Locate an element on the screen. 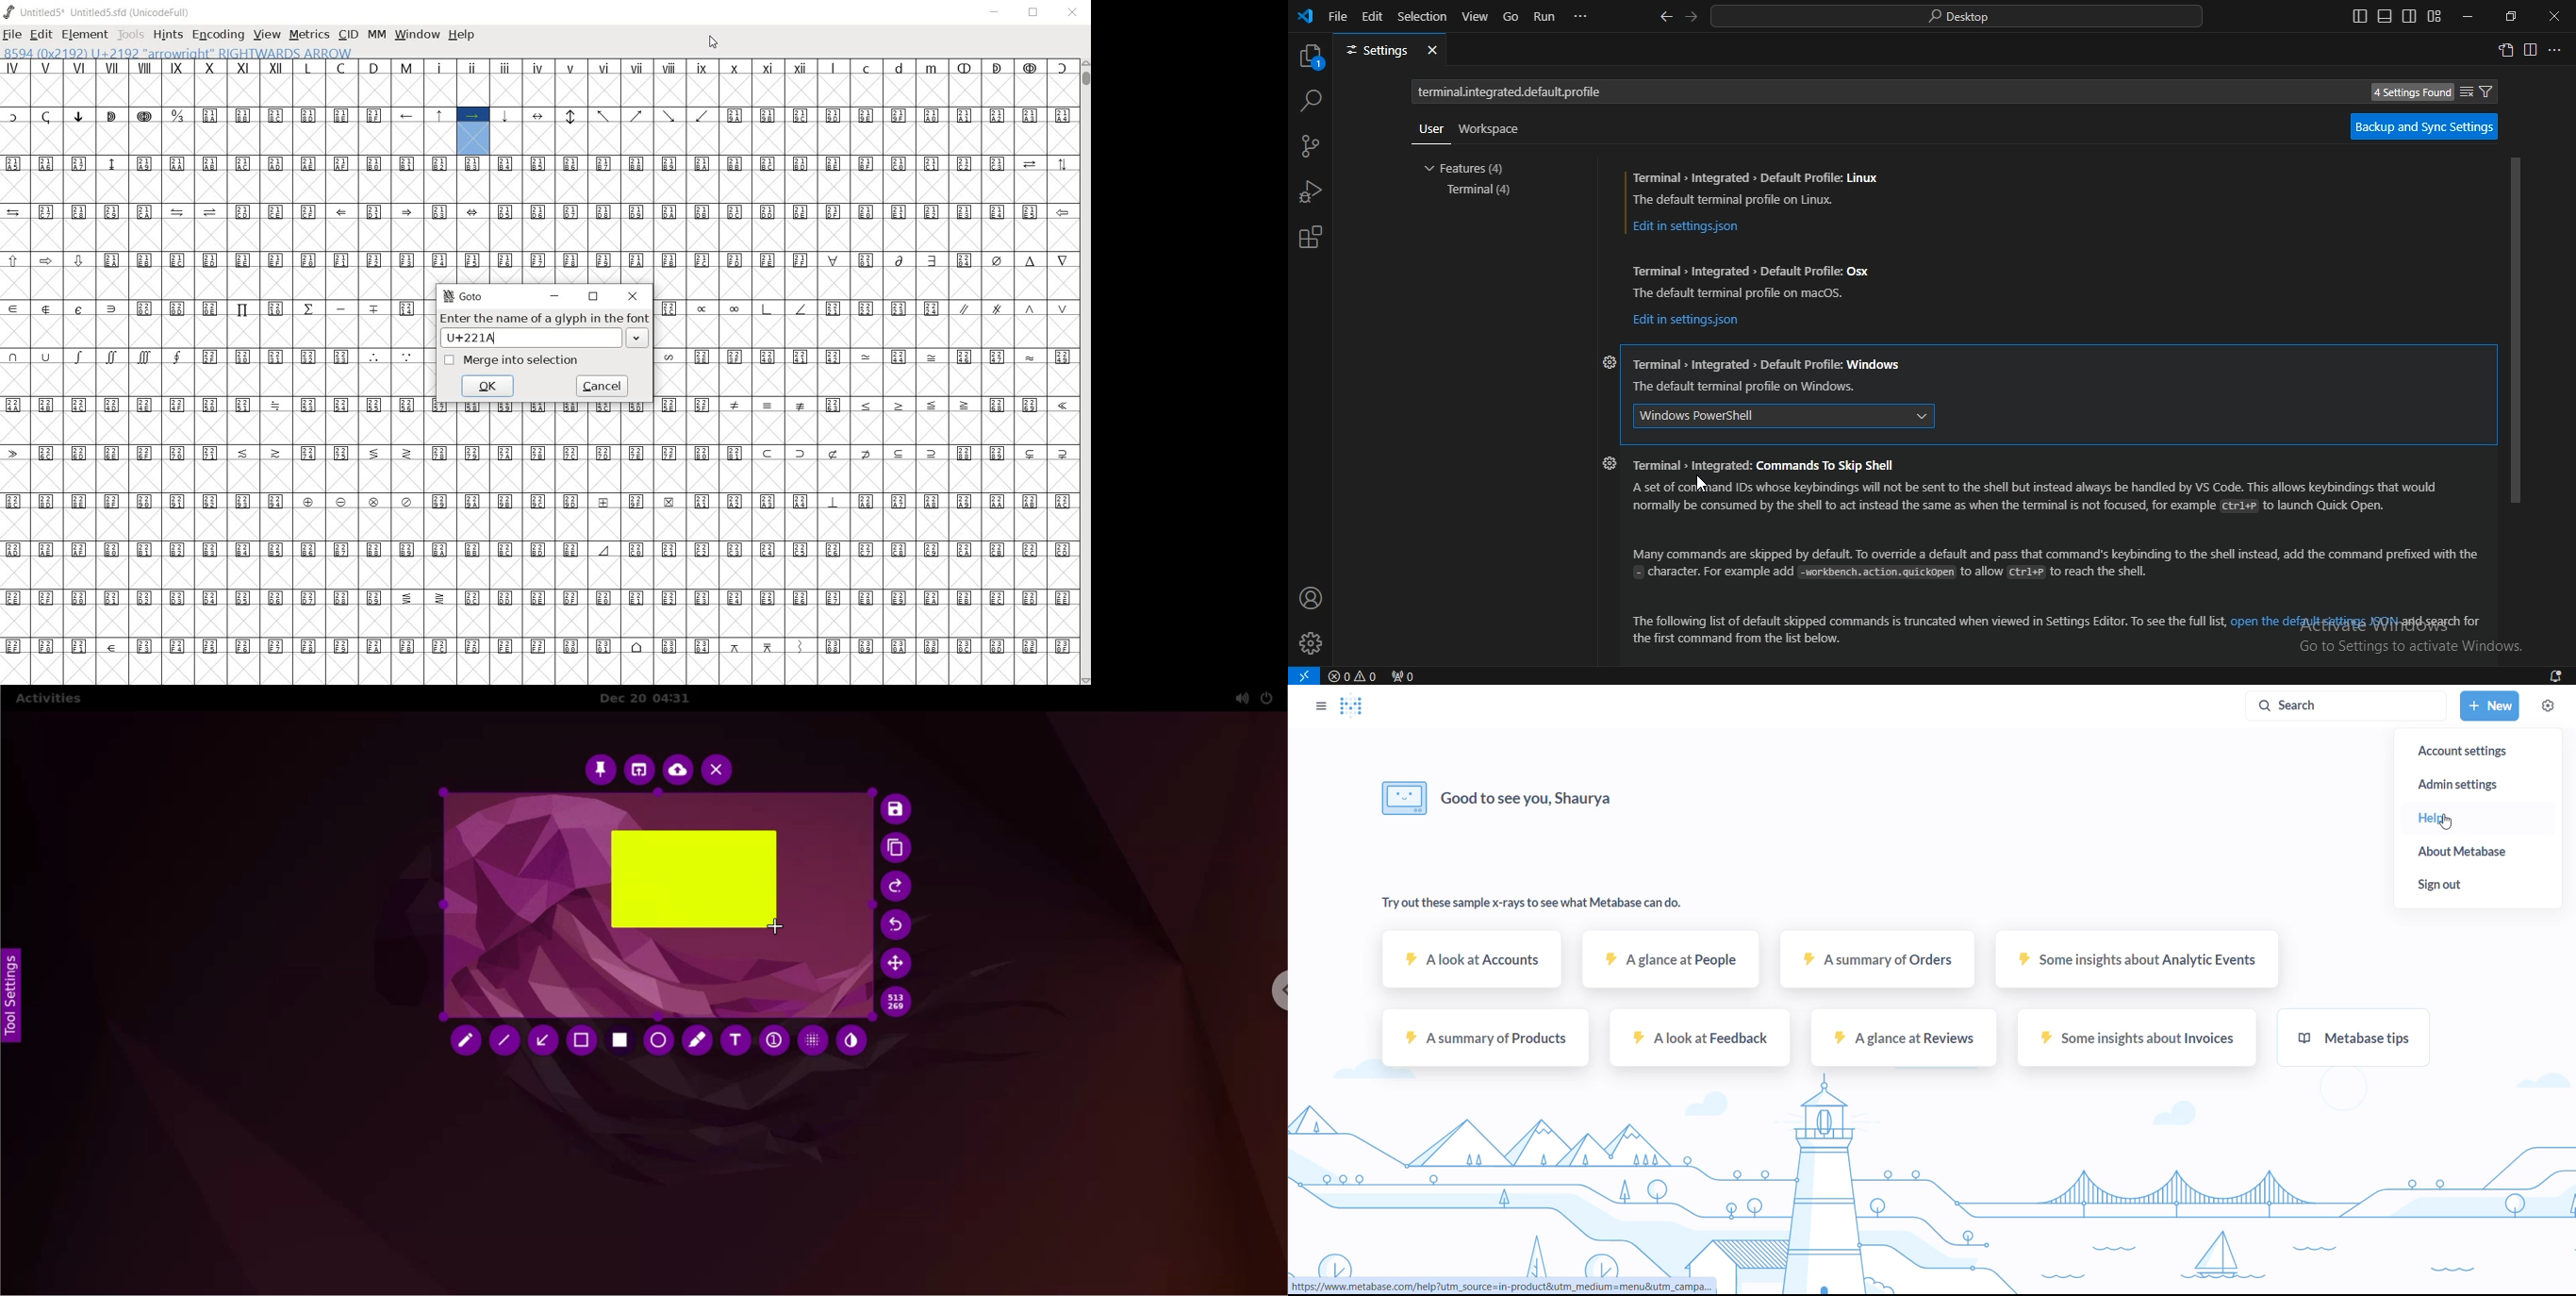 Image resolution: width=2576 pixels, height=1316 pixels. some insights about invoices sample is located at coordinates (2137, 1042).